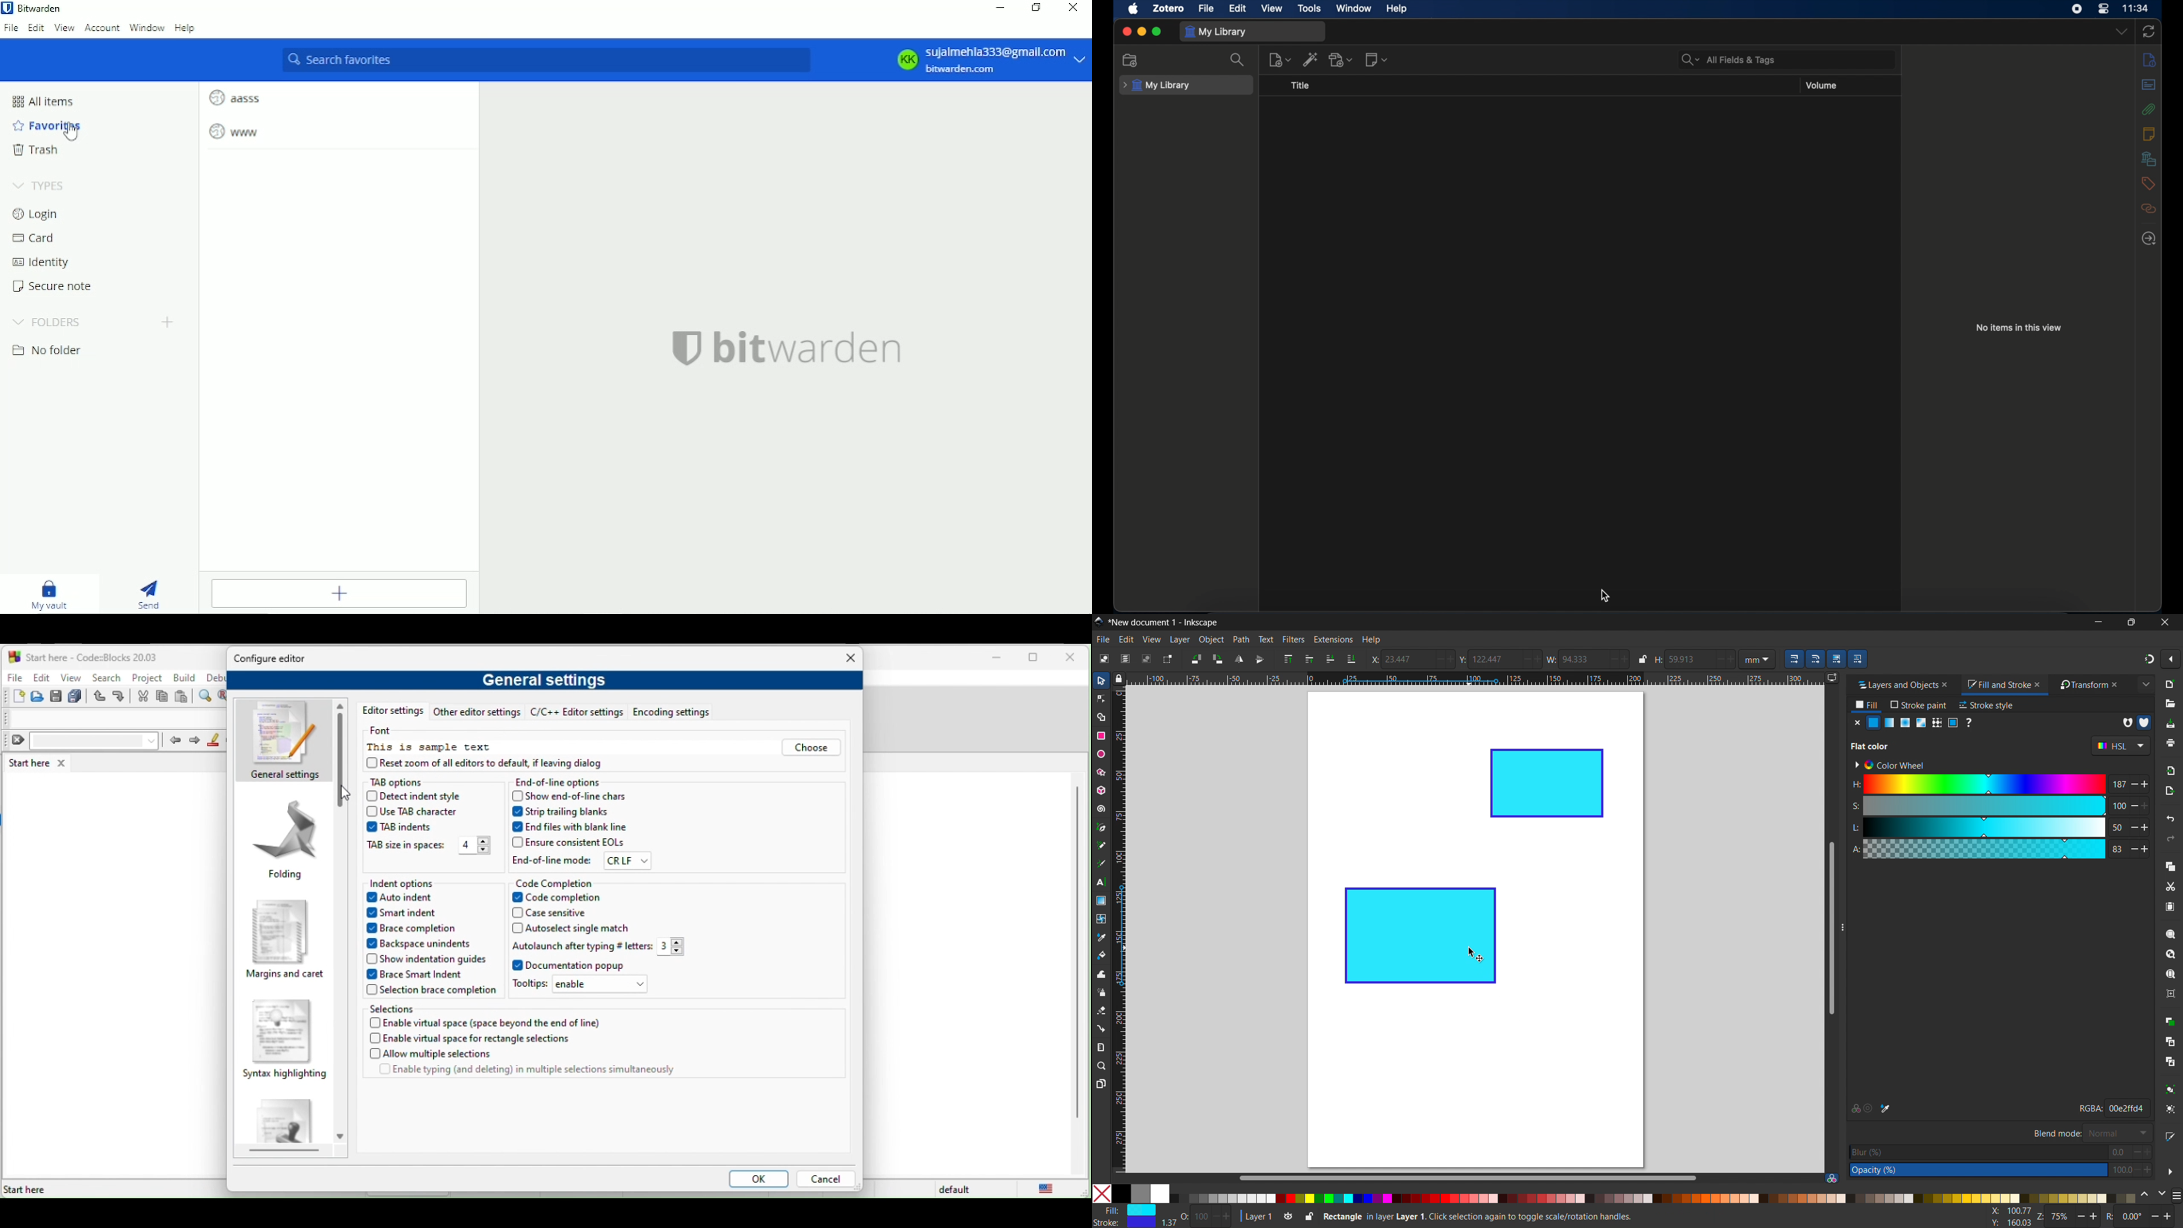 Image resolution: width=2184 pixels, height=1232 pixels. Describe the element at coordinates (1102, 1047) in the screenshot. I see `measurement tool` at that location.